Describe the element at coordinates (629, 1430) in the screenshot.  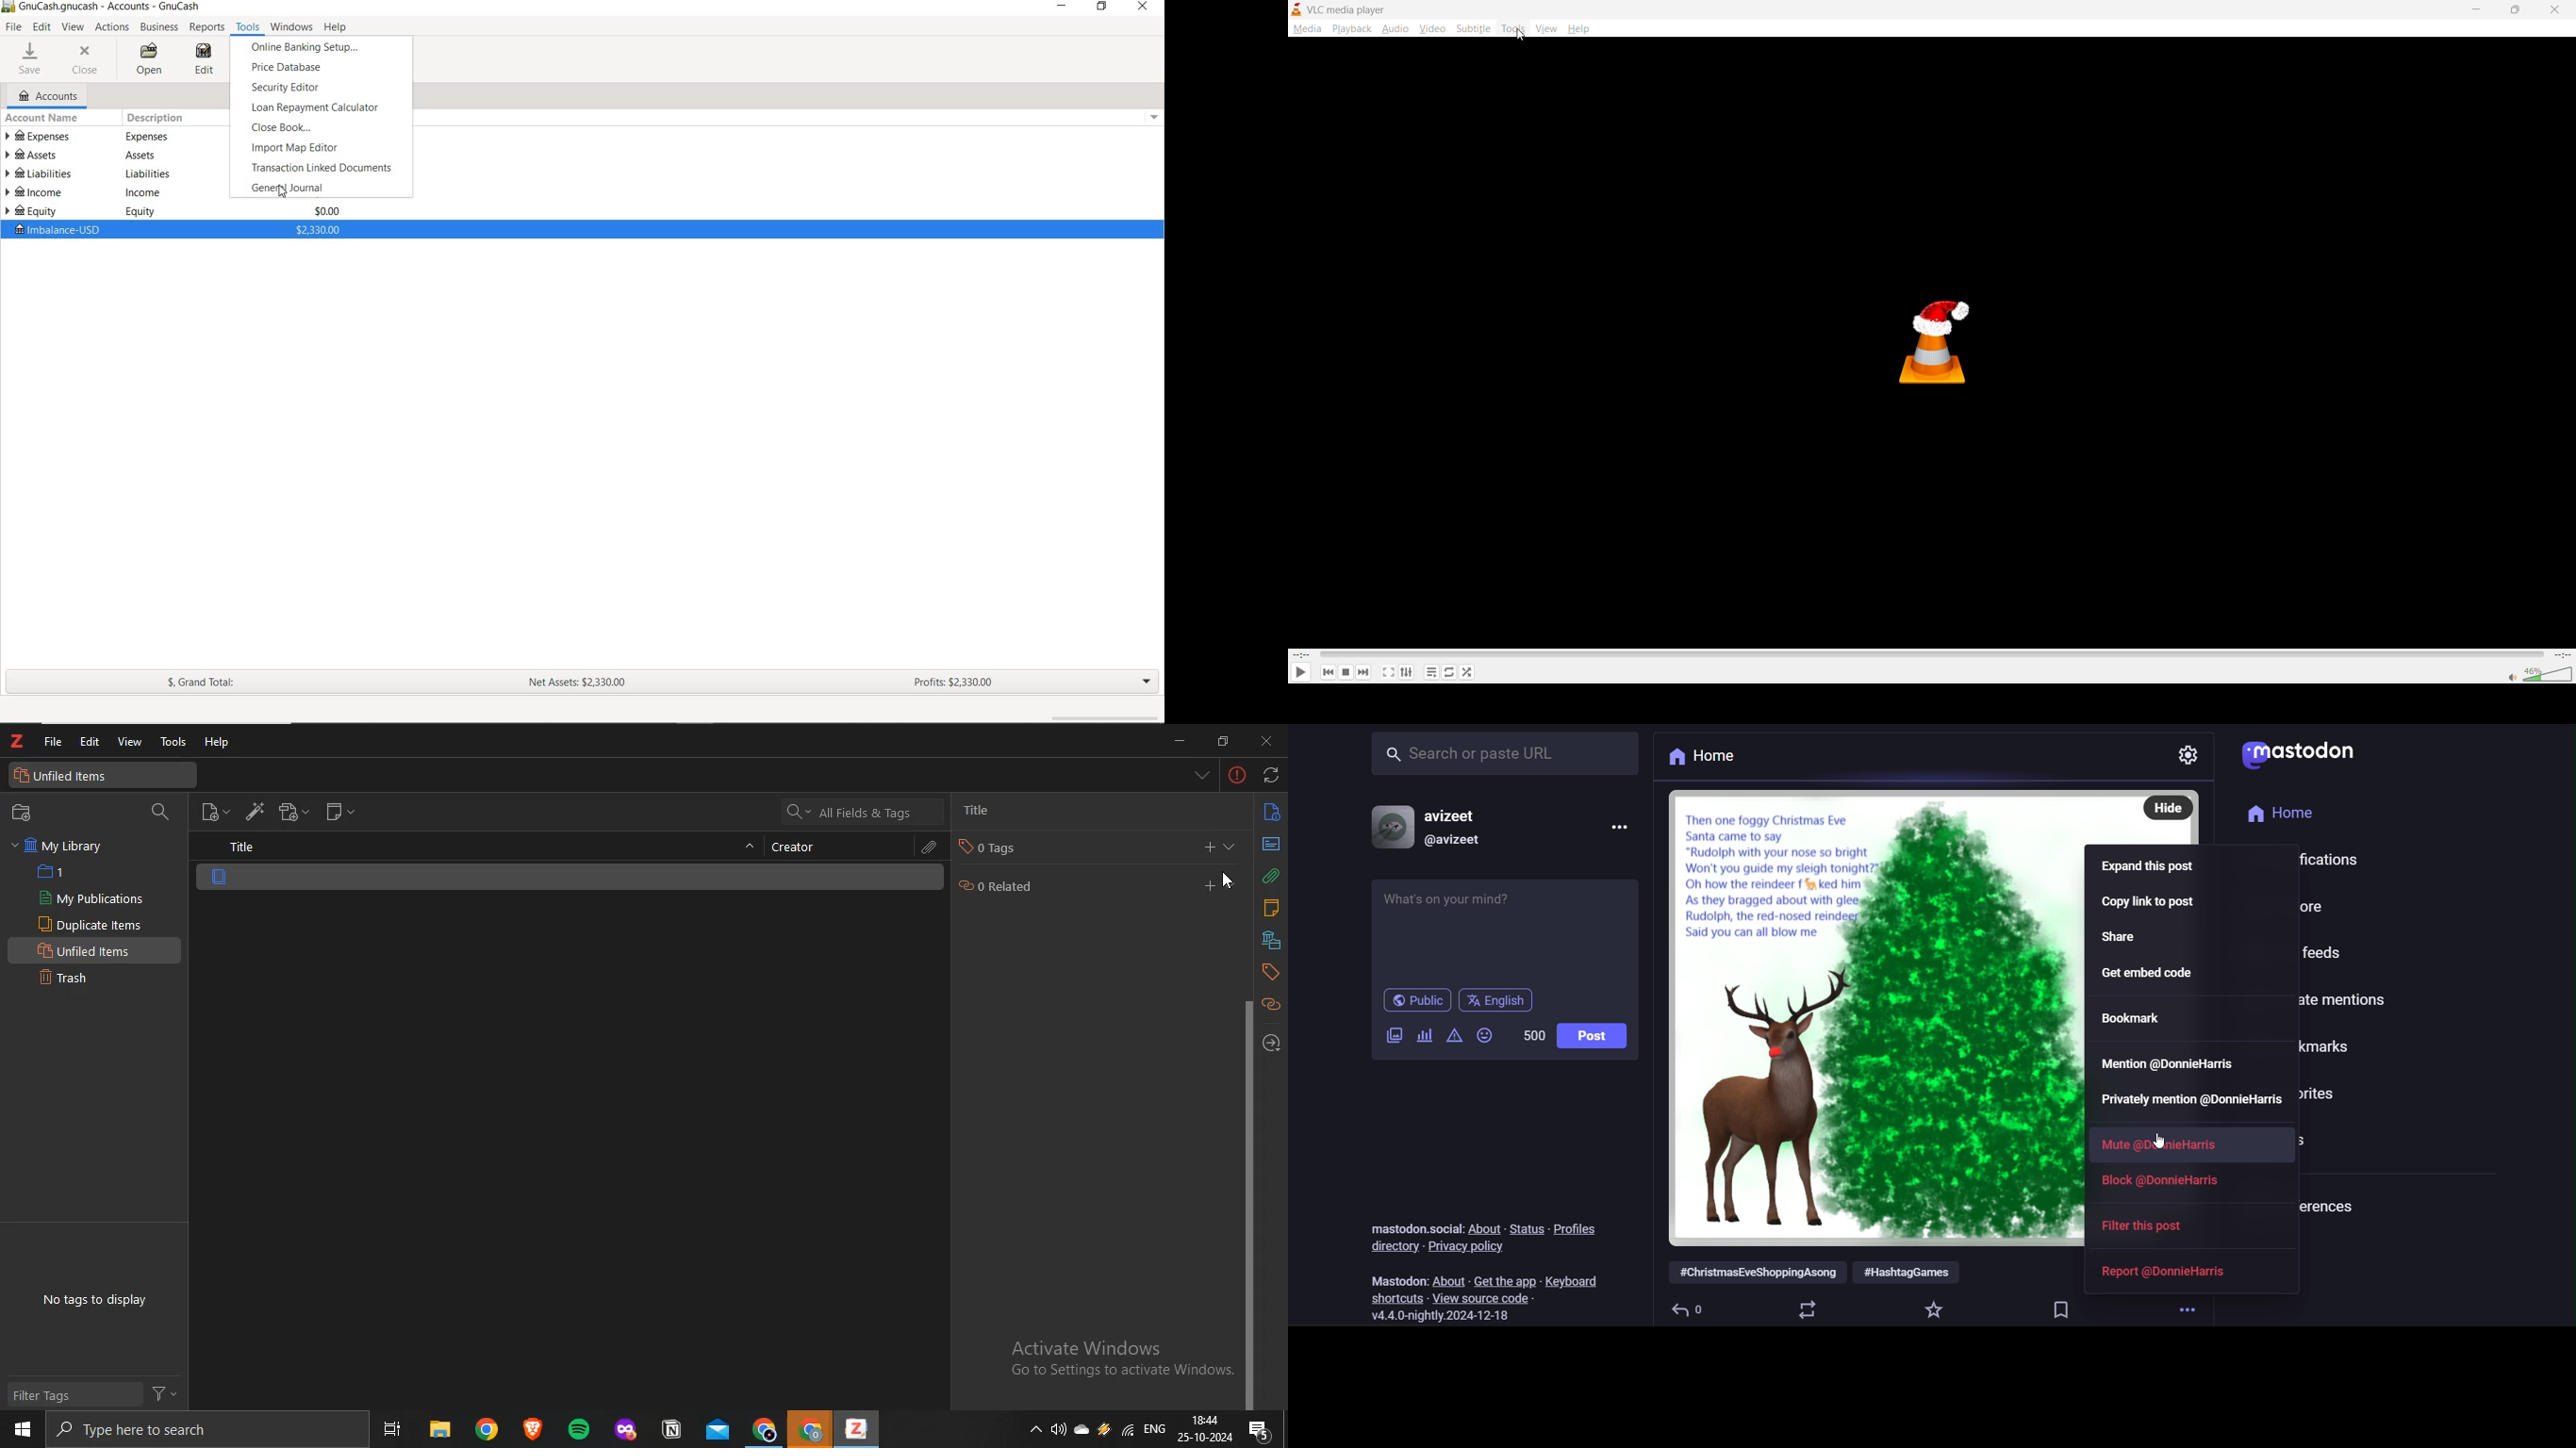
I see `app` at that location.